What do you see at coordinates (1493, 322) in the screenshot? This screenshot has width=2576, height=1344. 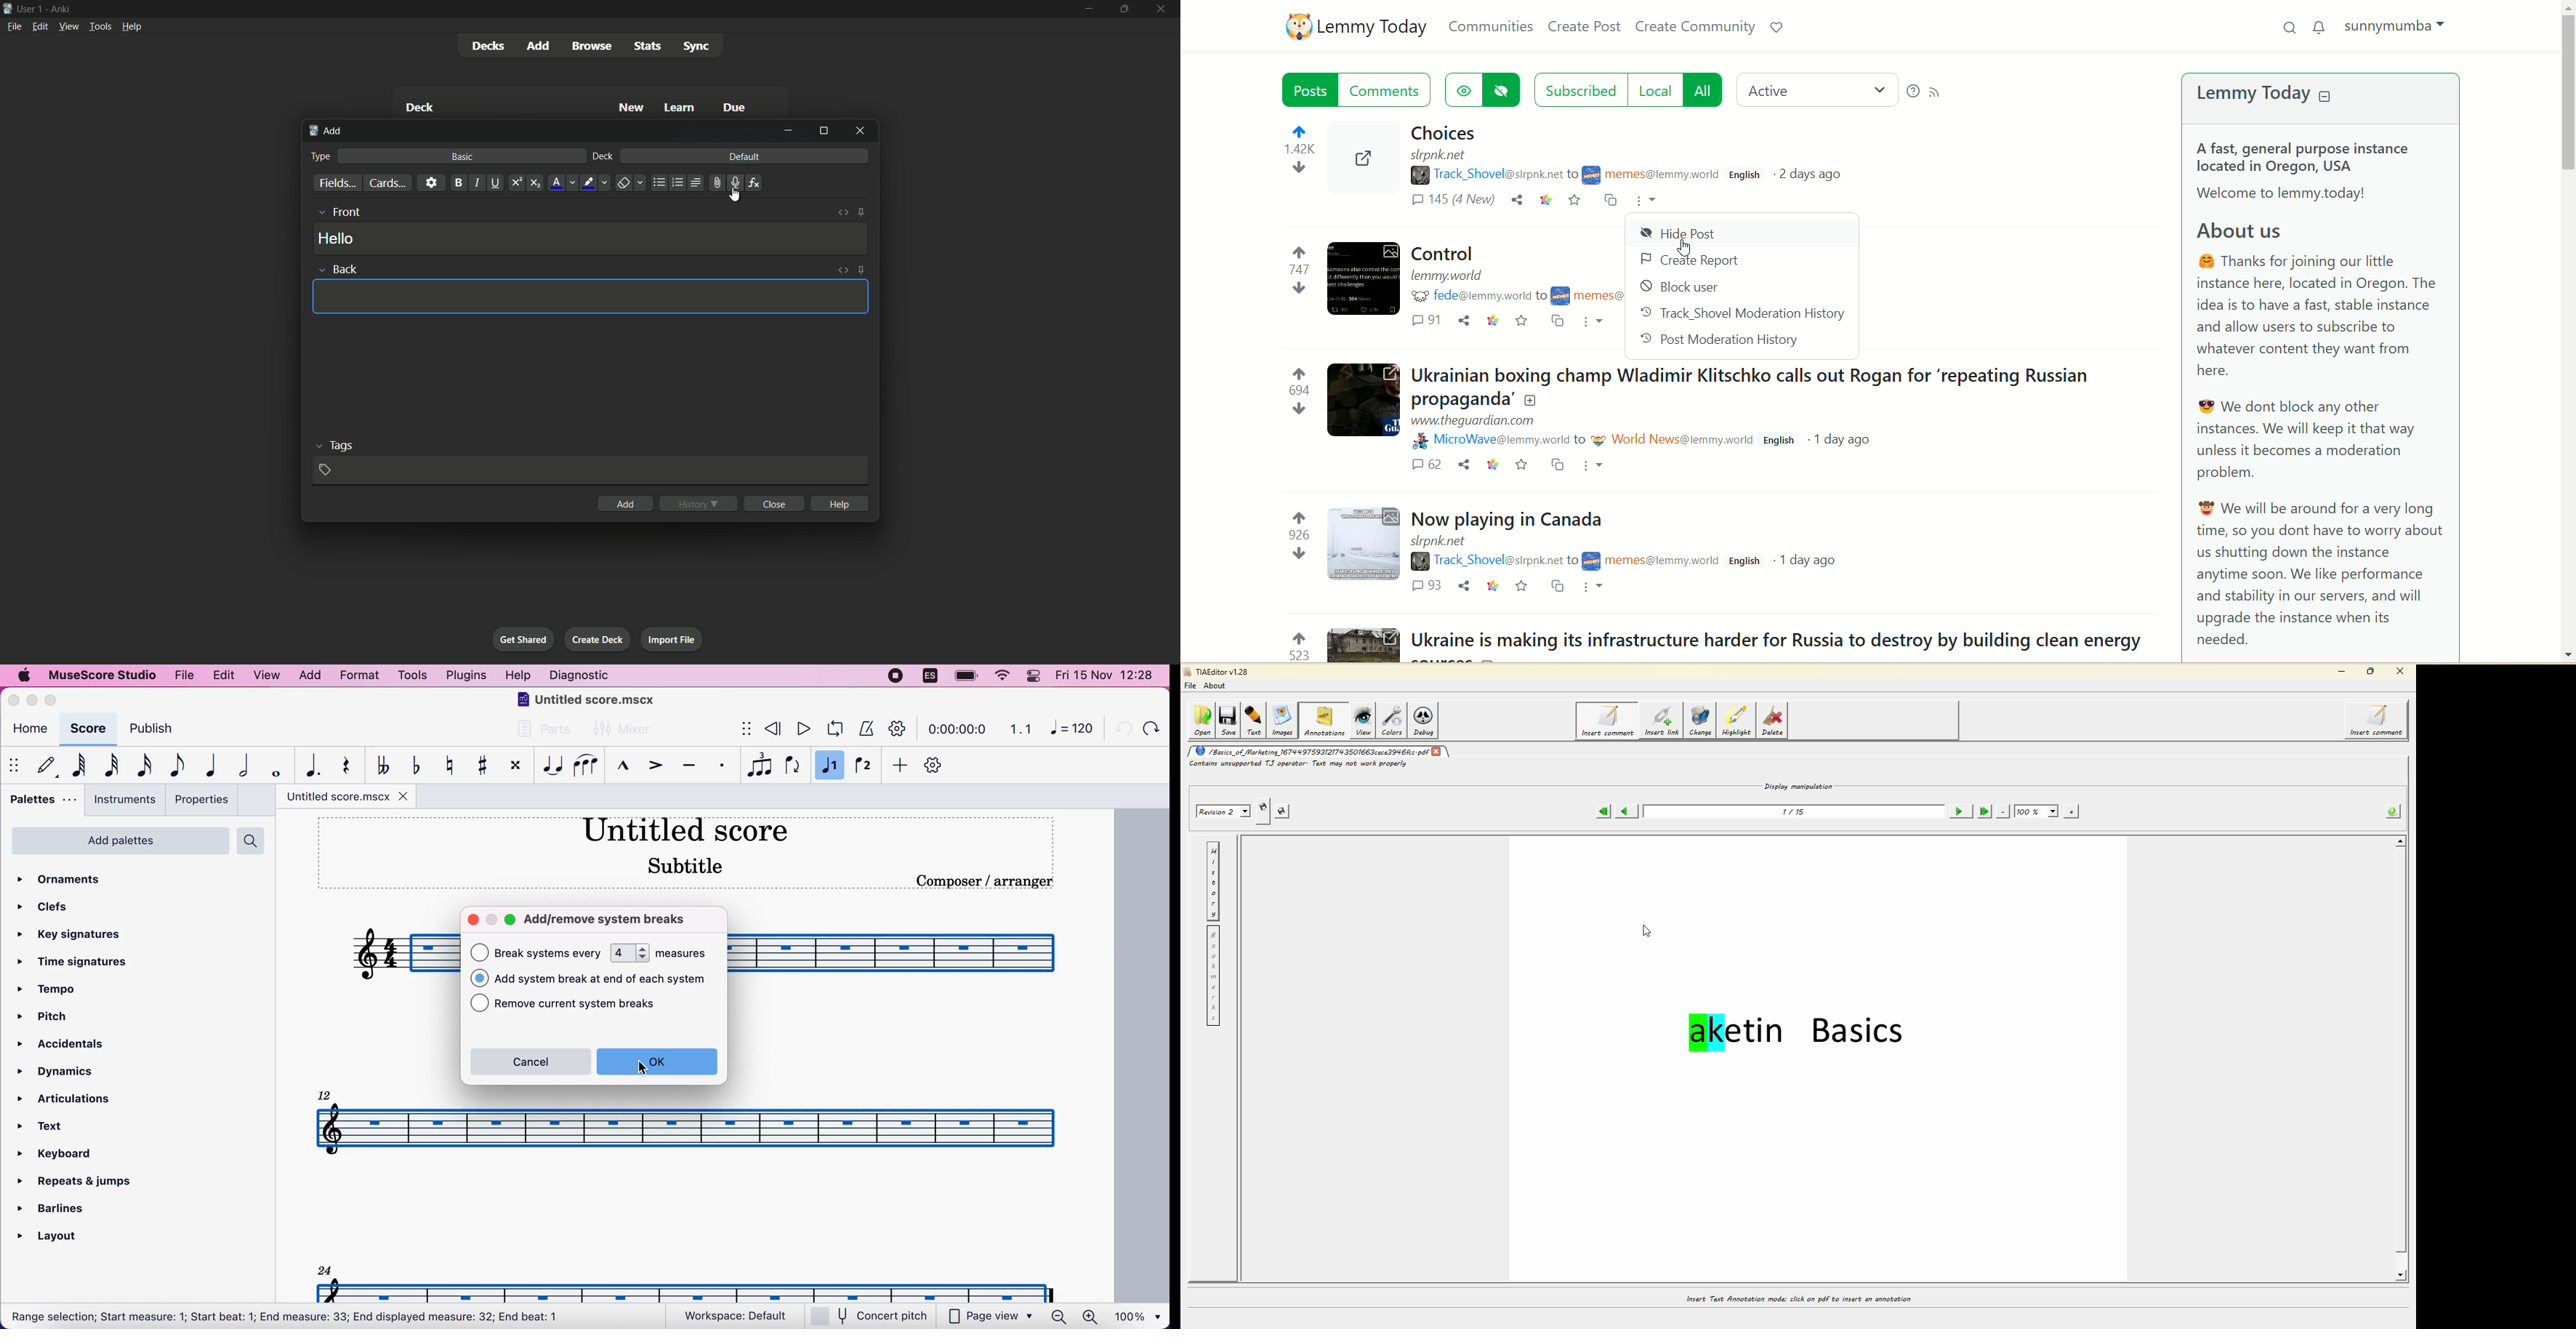 I see `link` at bounding box center [1493, 322].